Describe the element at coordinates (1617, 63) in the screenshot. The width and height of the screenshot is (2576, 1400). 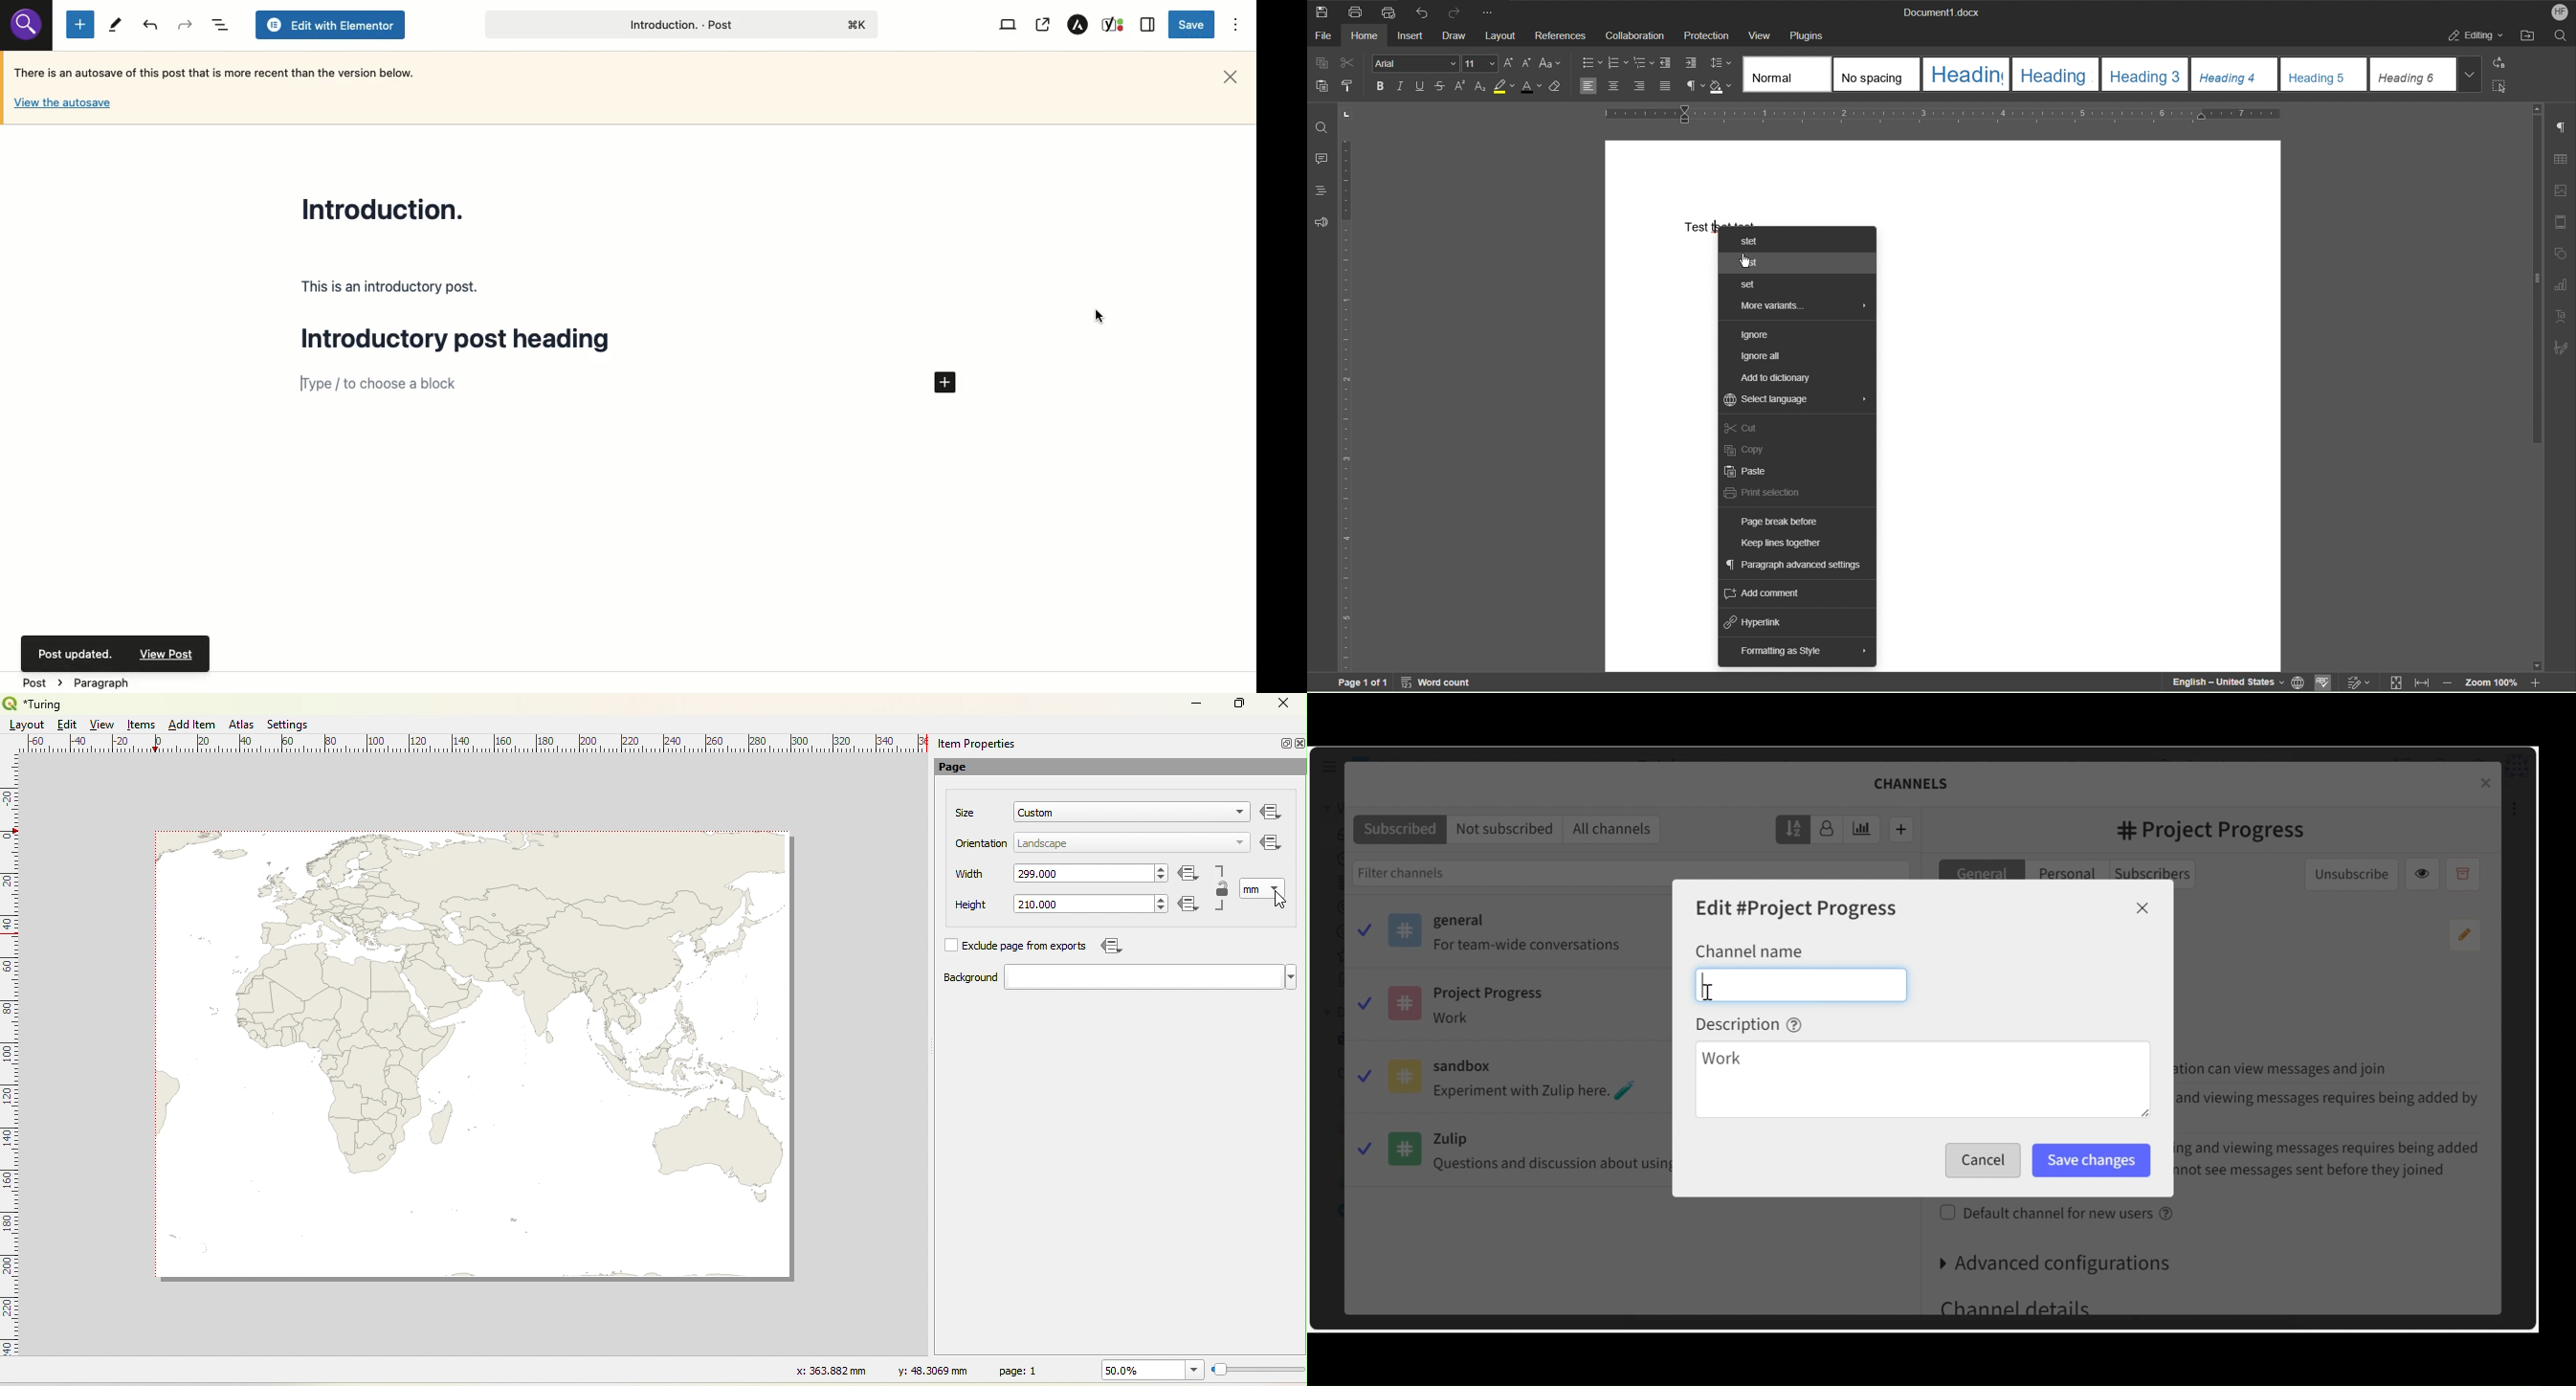
I see `Numbered List` at that location.